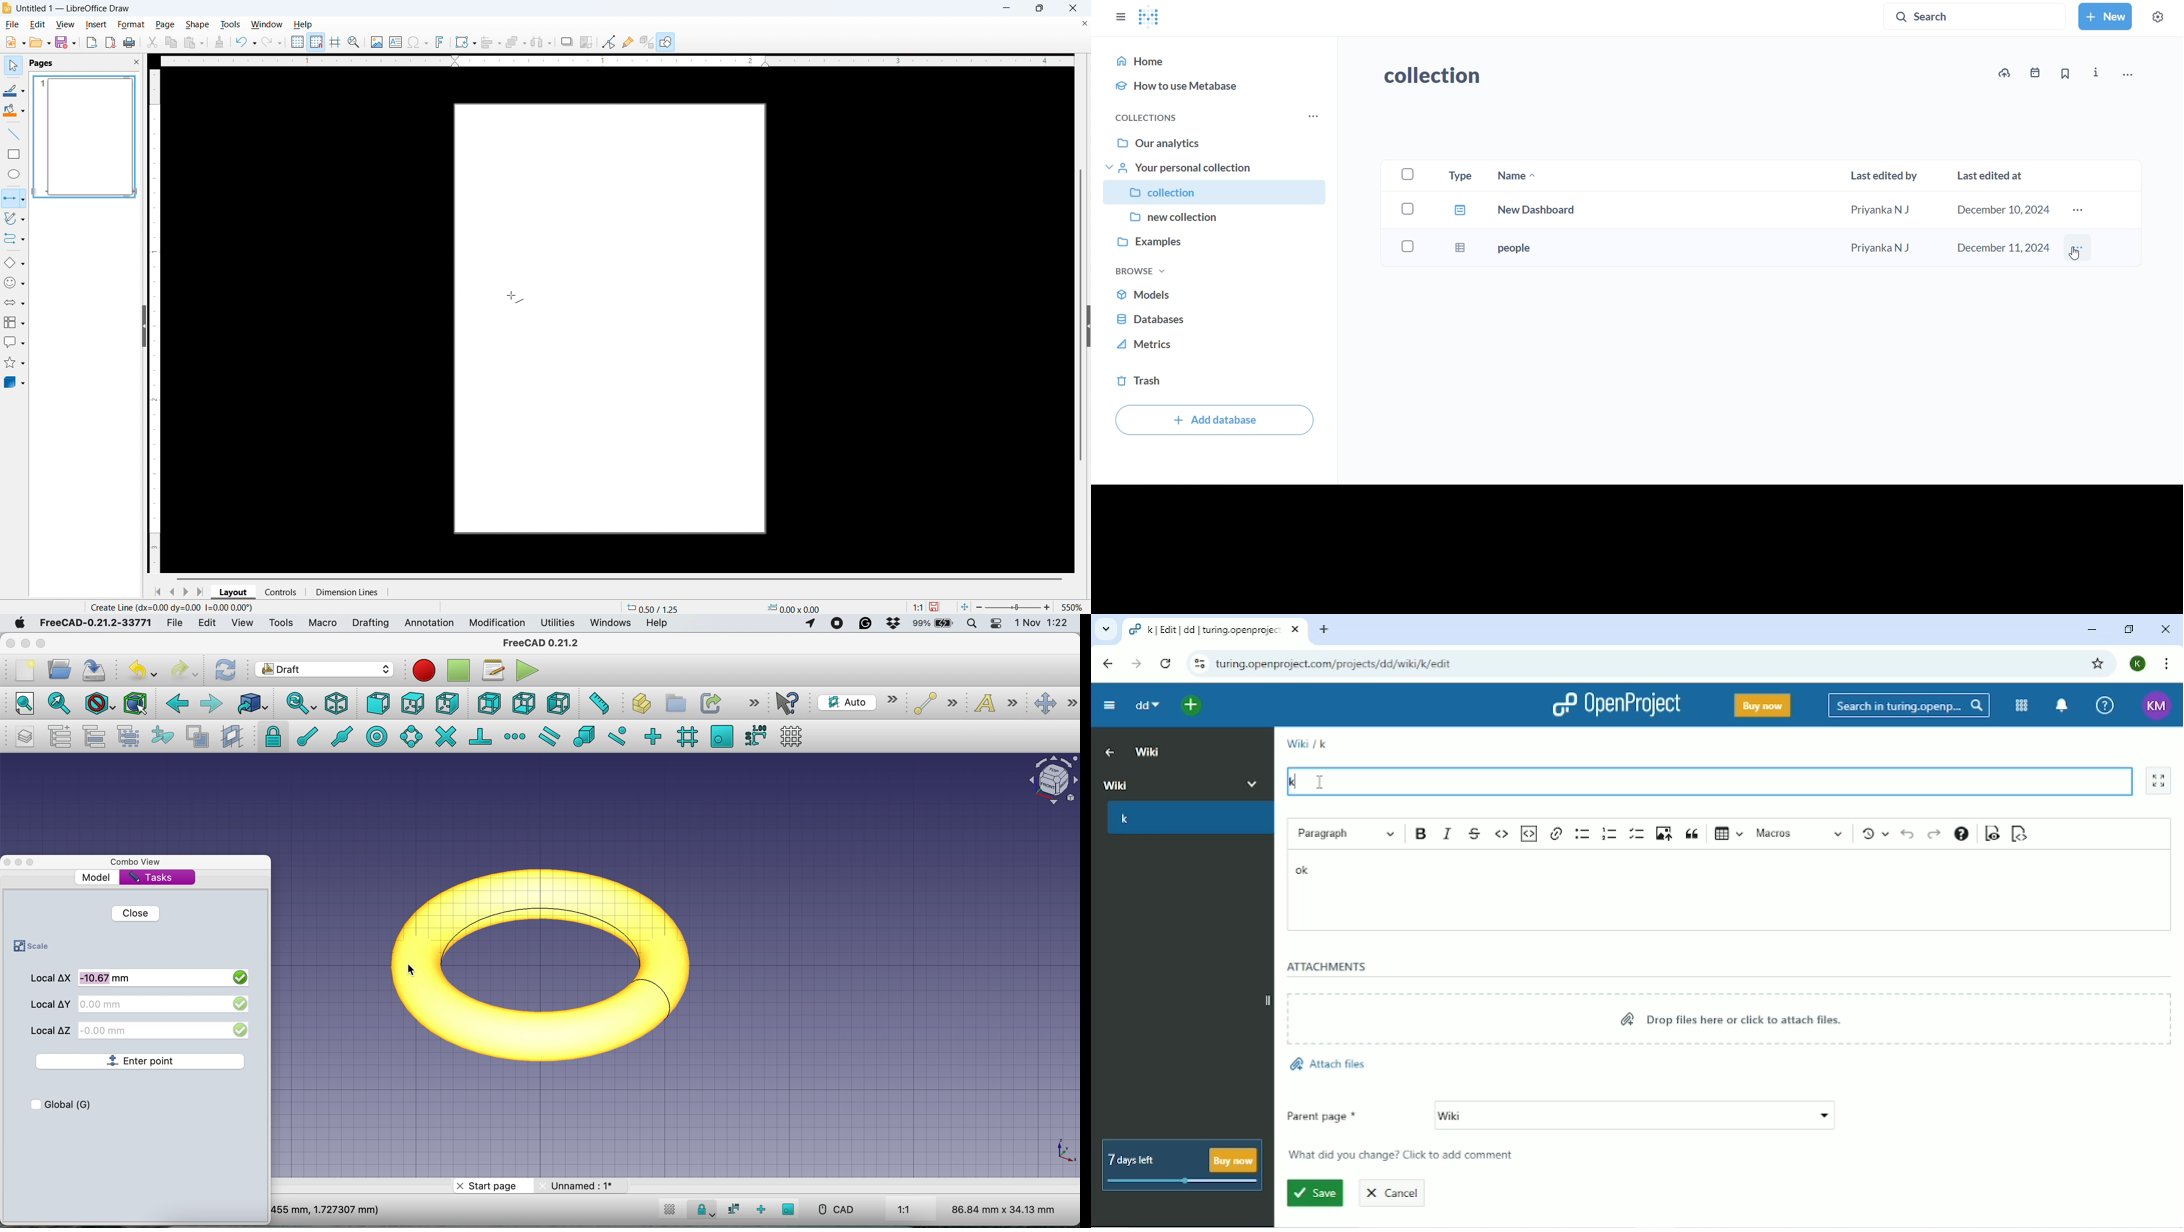 The height and width of the screenshot is (1232, 2184). Describe the element at coordinates (153, 43) in the screenshot. I see `Cut  ` at that location.